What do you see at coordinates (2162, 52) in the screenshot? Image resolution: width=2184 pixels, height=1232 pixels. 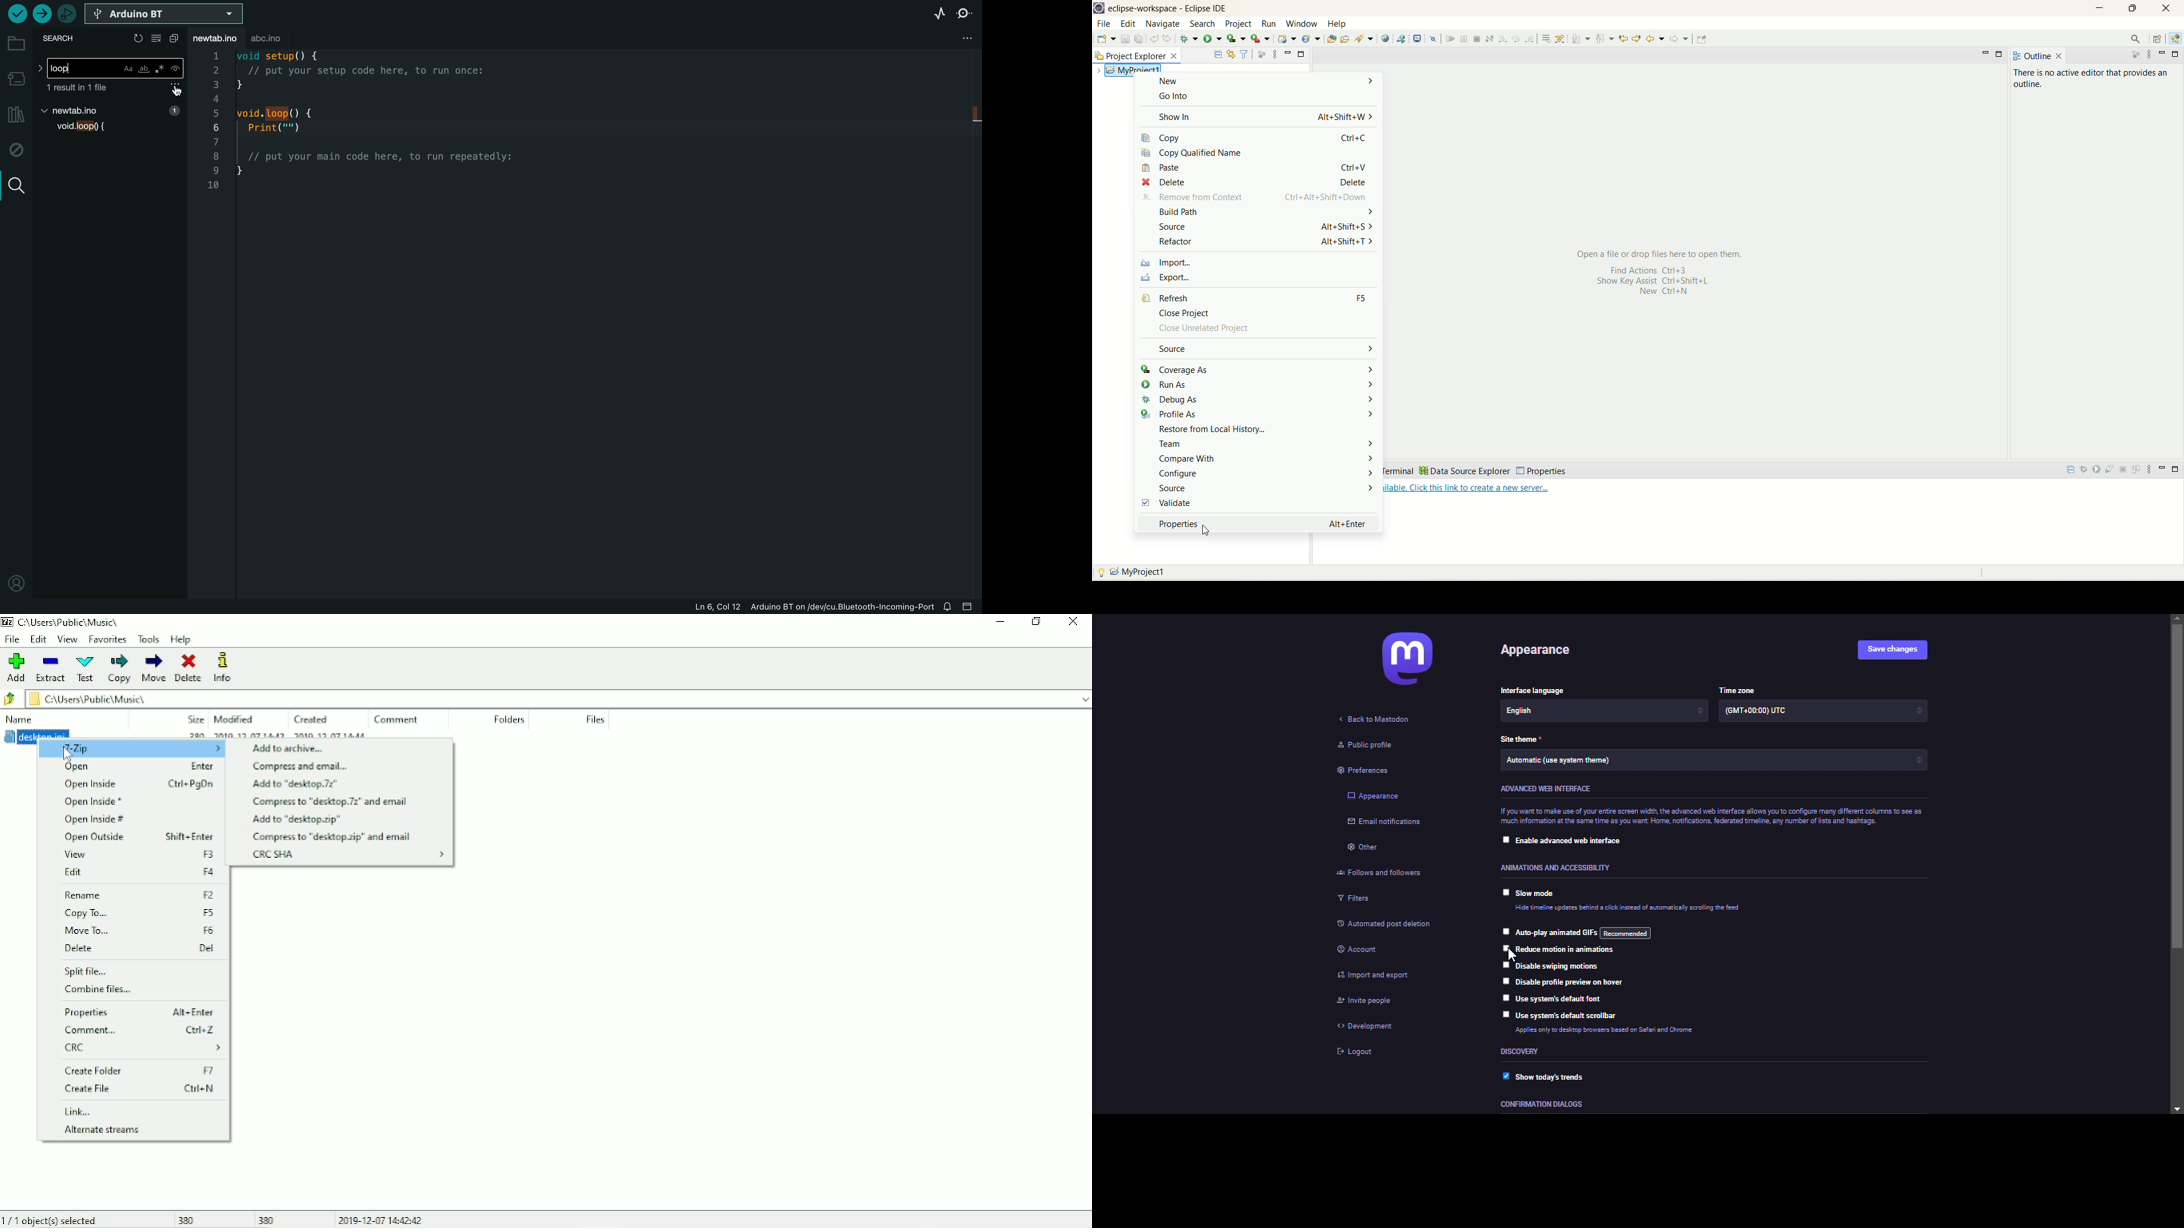 I see `minimize` at bounding box center [2162, 52].